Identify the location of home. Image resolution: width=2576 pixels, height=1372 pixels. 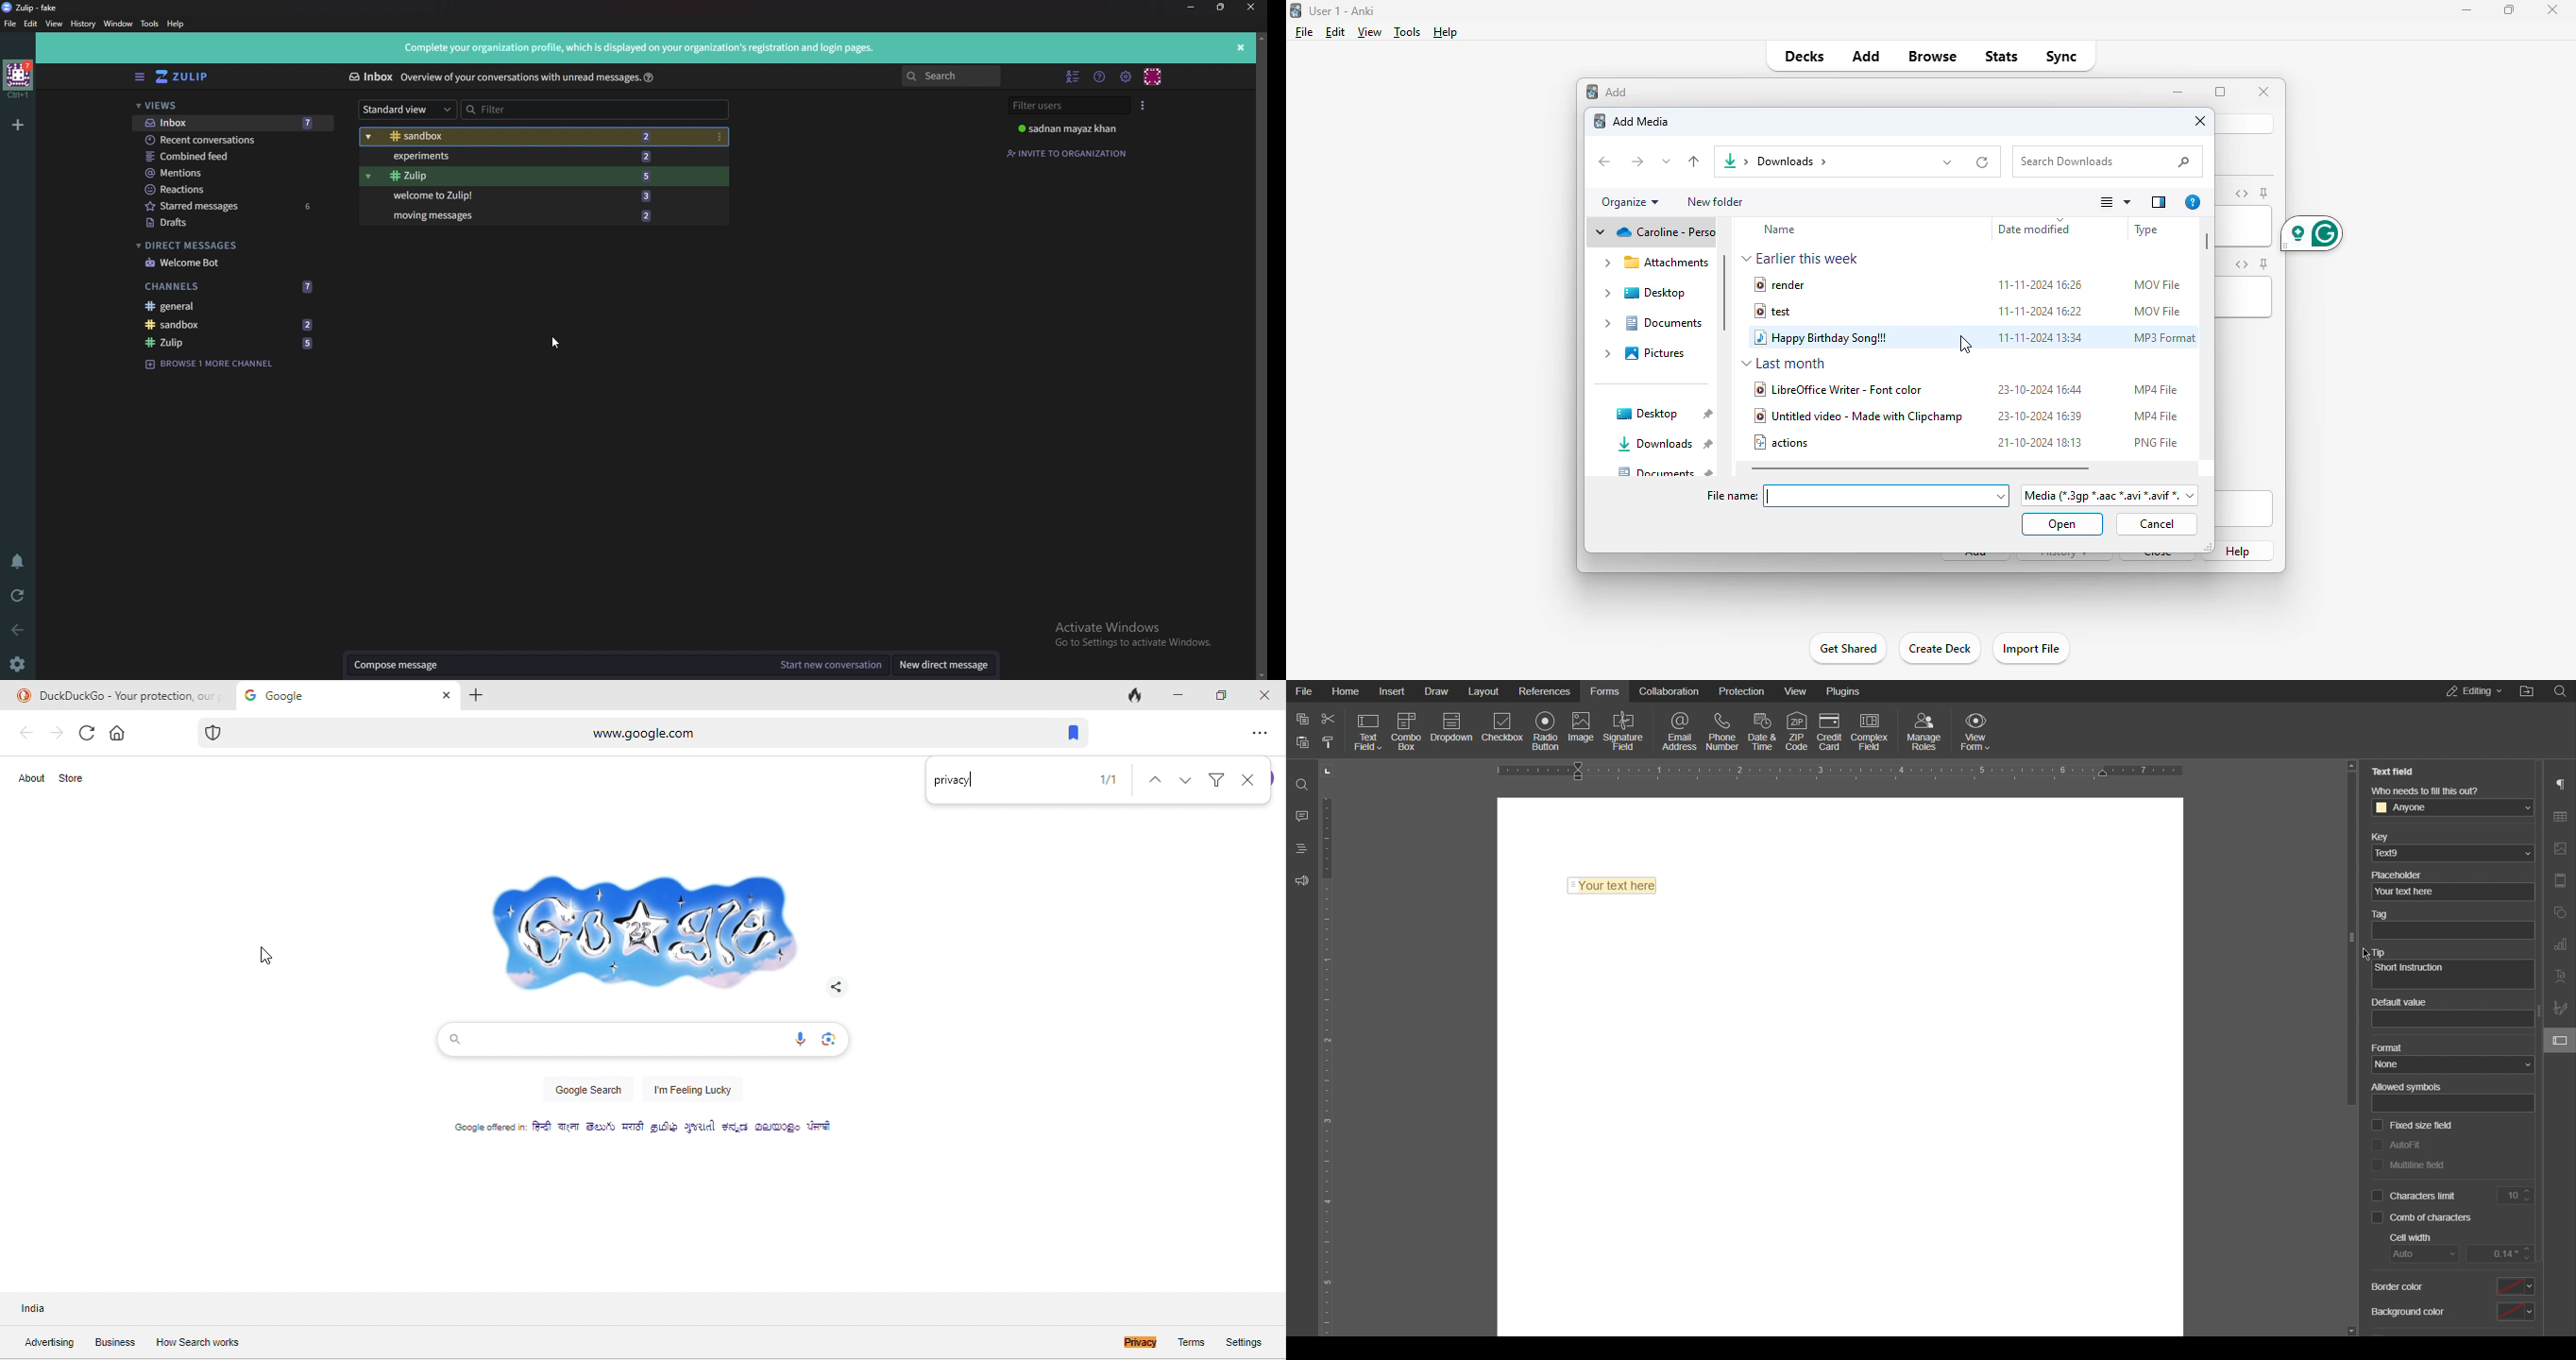
(18, 80).